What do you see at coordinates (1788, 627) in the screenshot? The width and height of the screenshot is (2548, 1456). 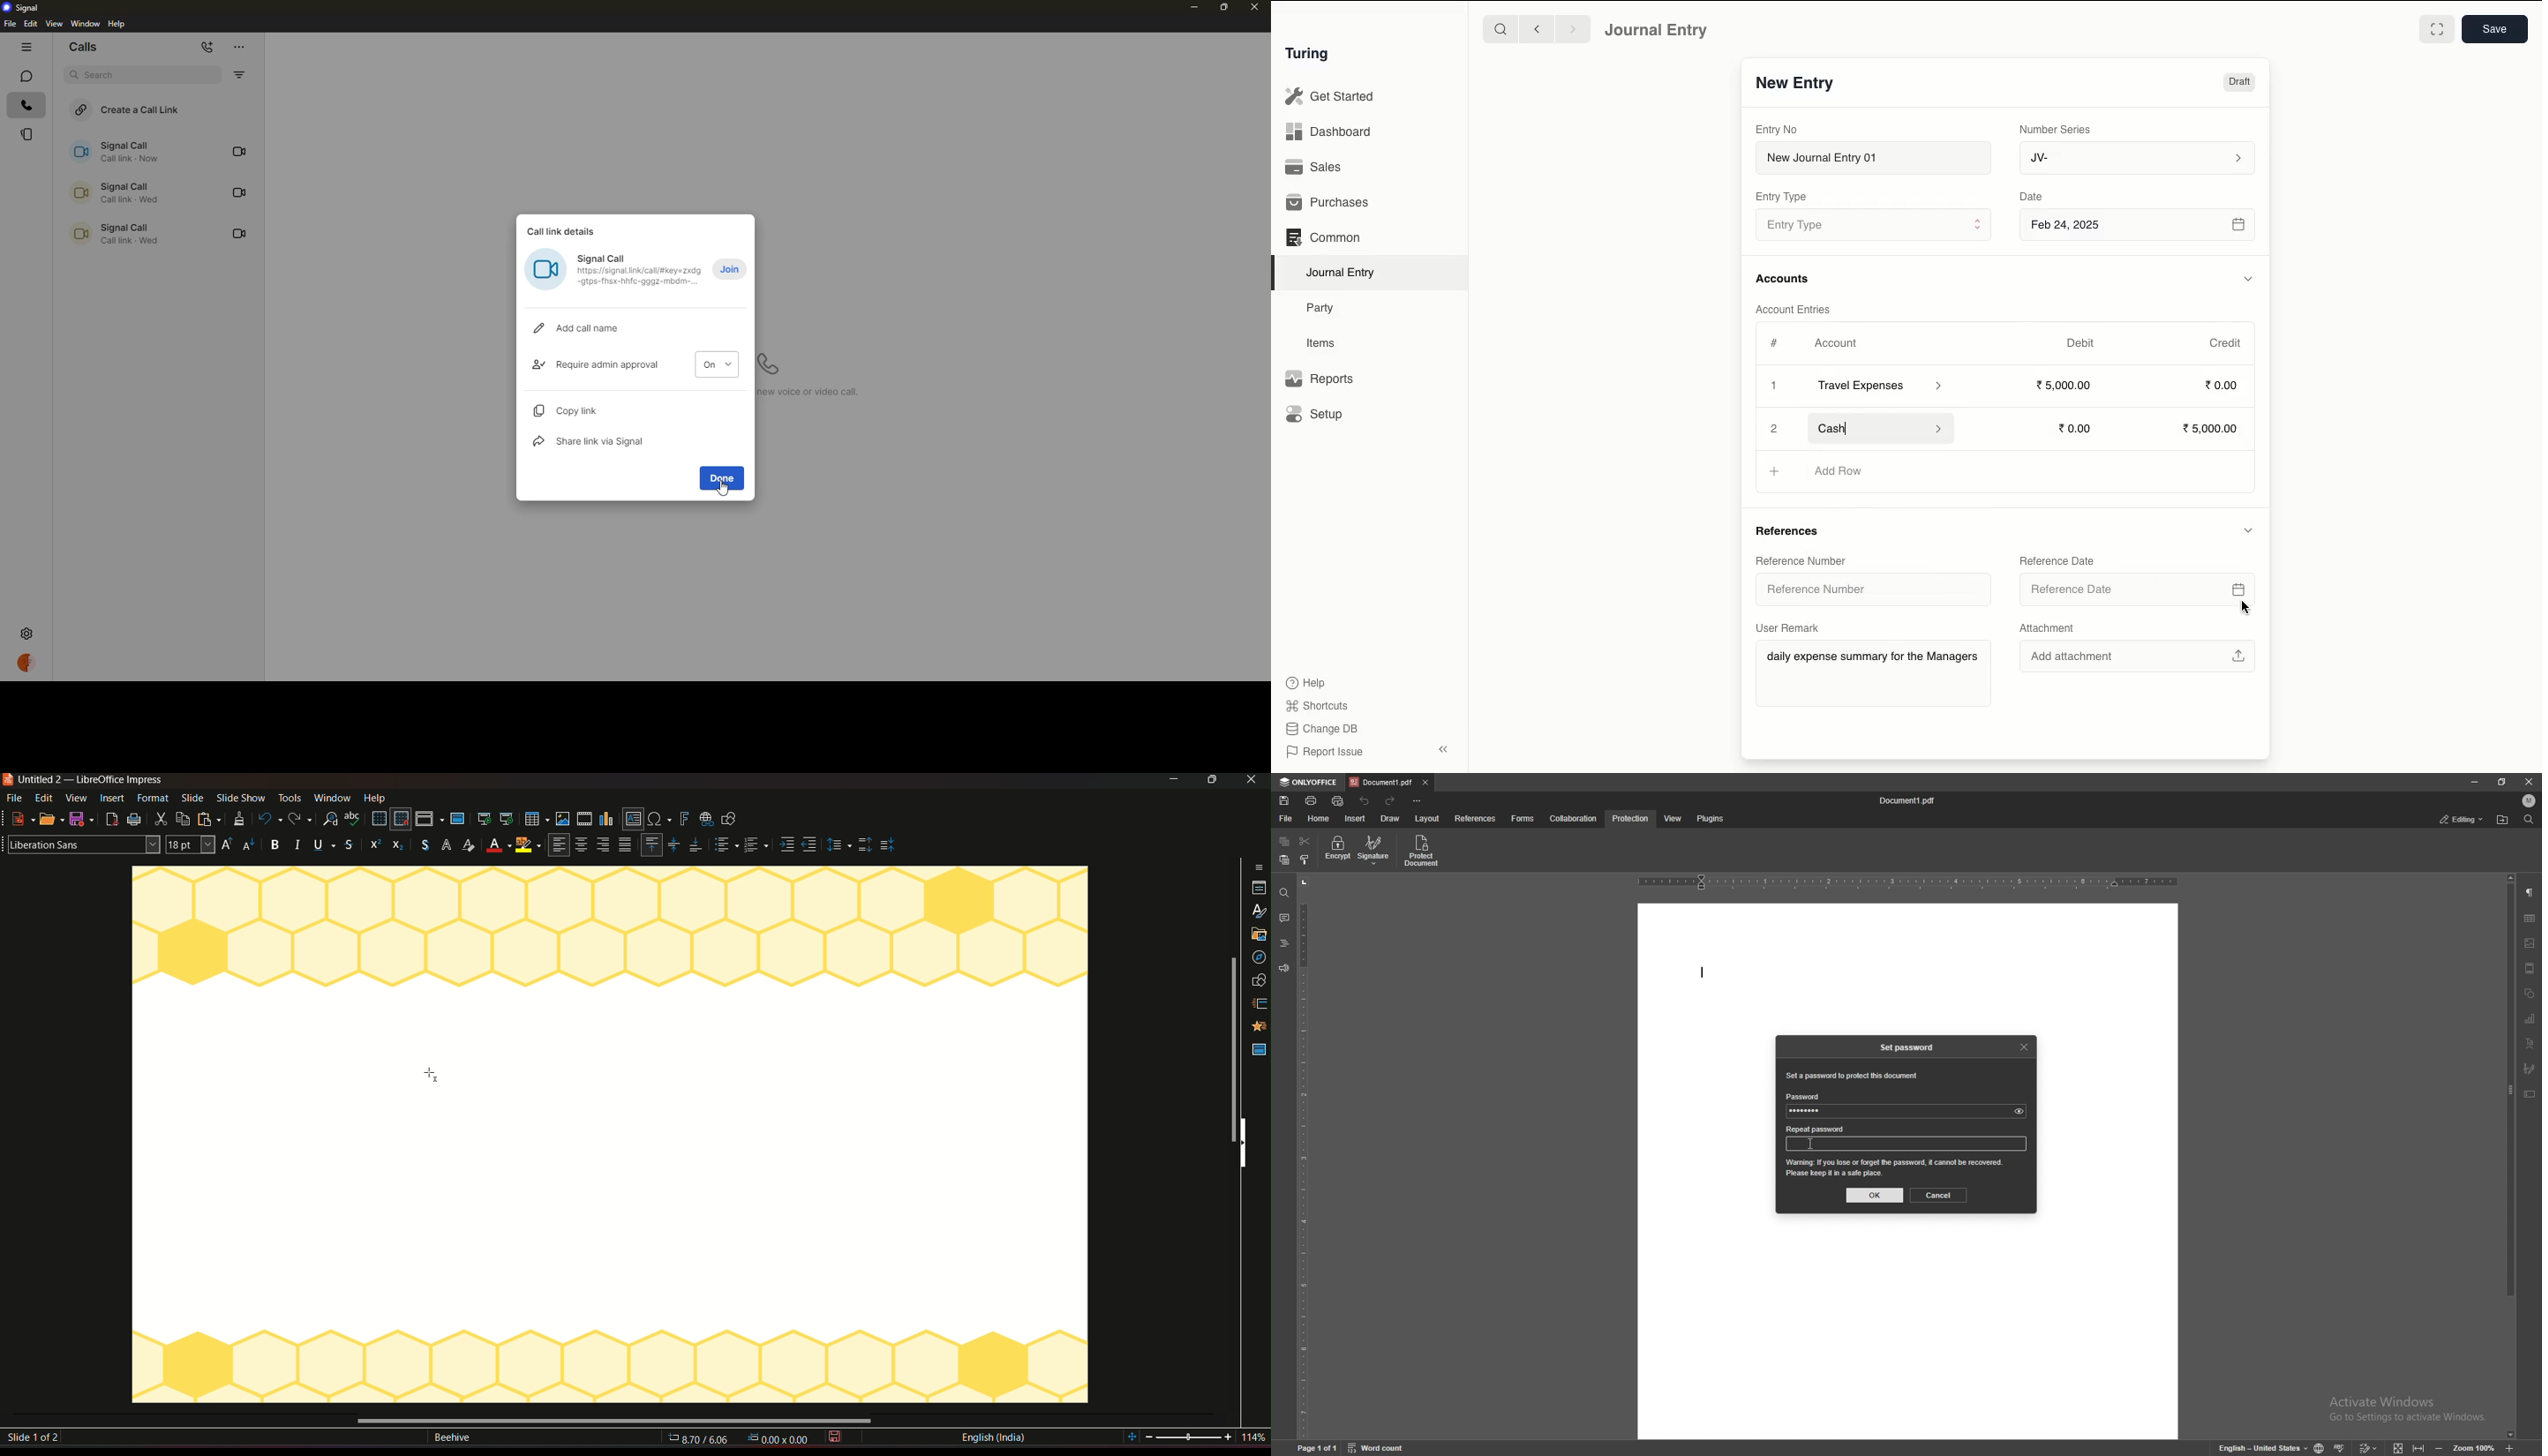 I see `User Remark` at bounding box center [1788, 627].